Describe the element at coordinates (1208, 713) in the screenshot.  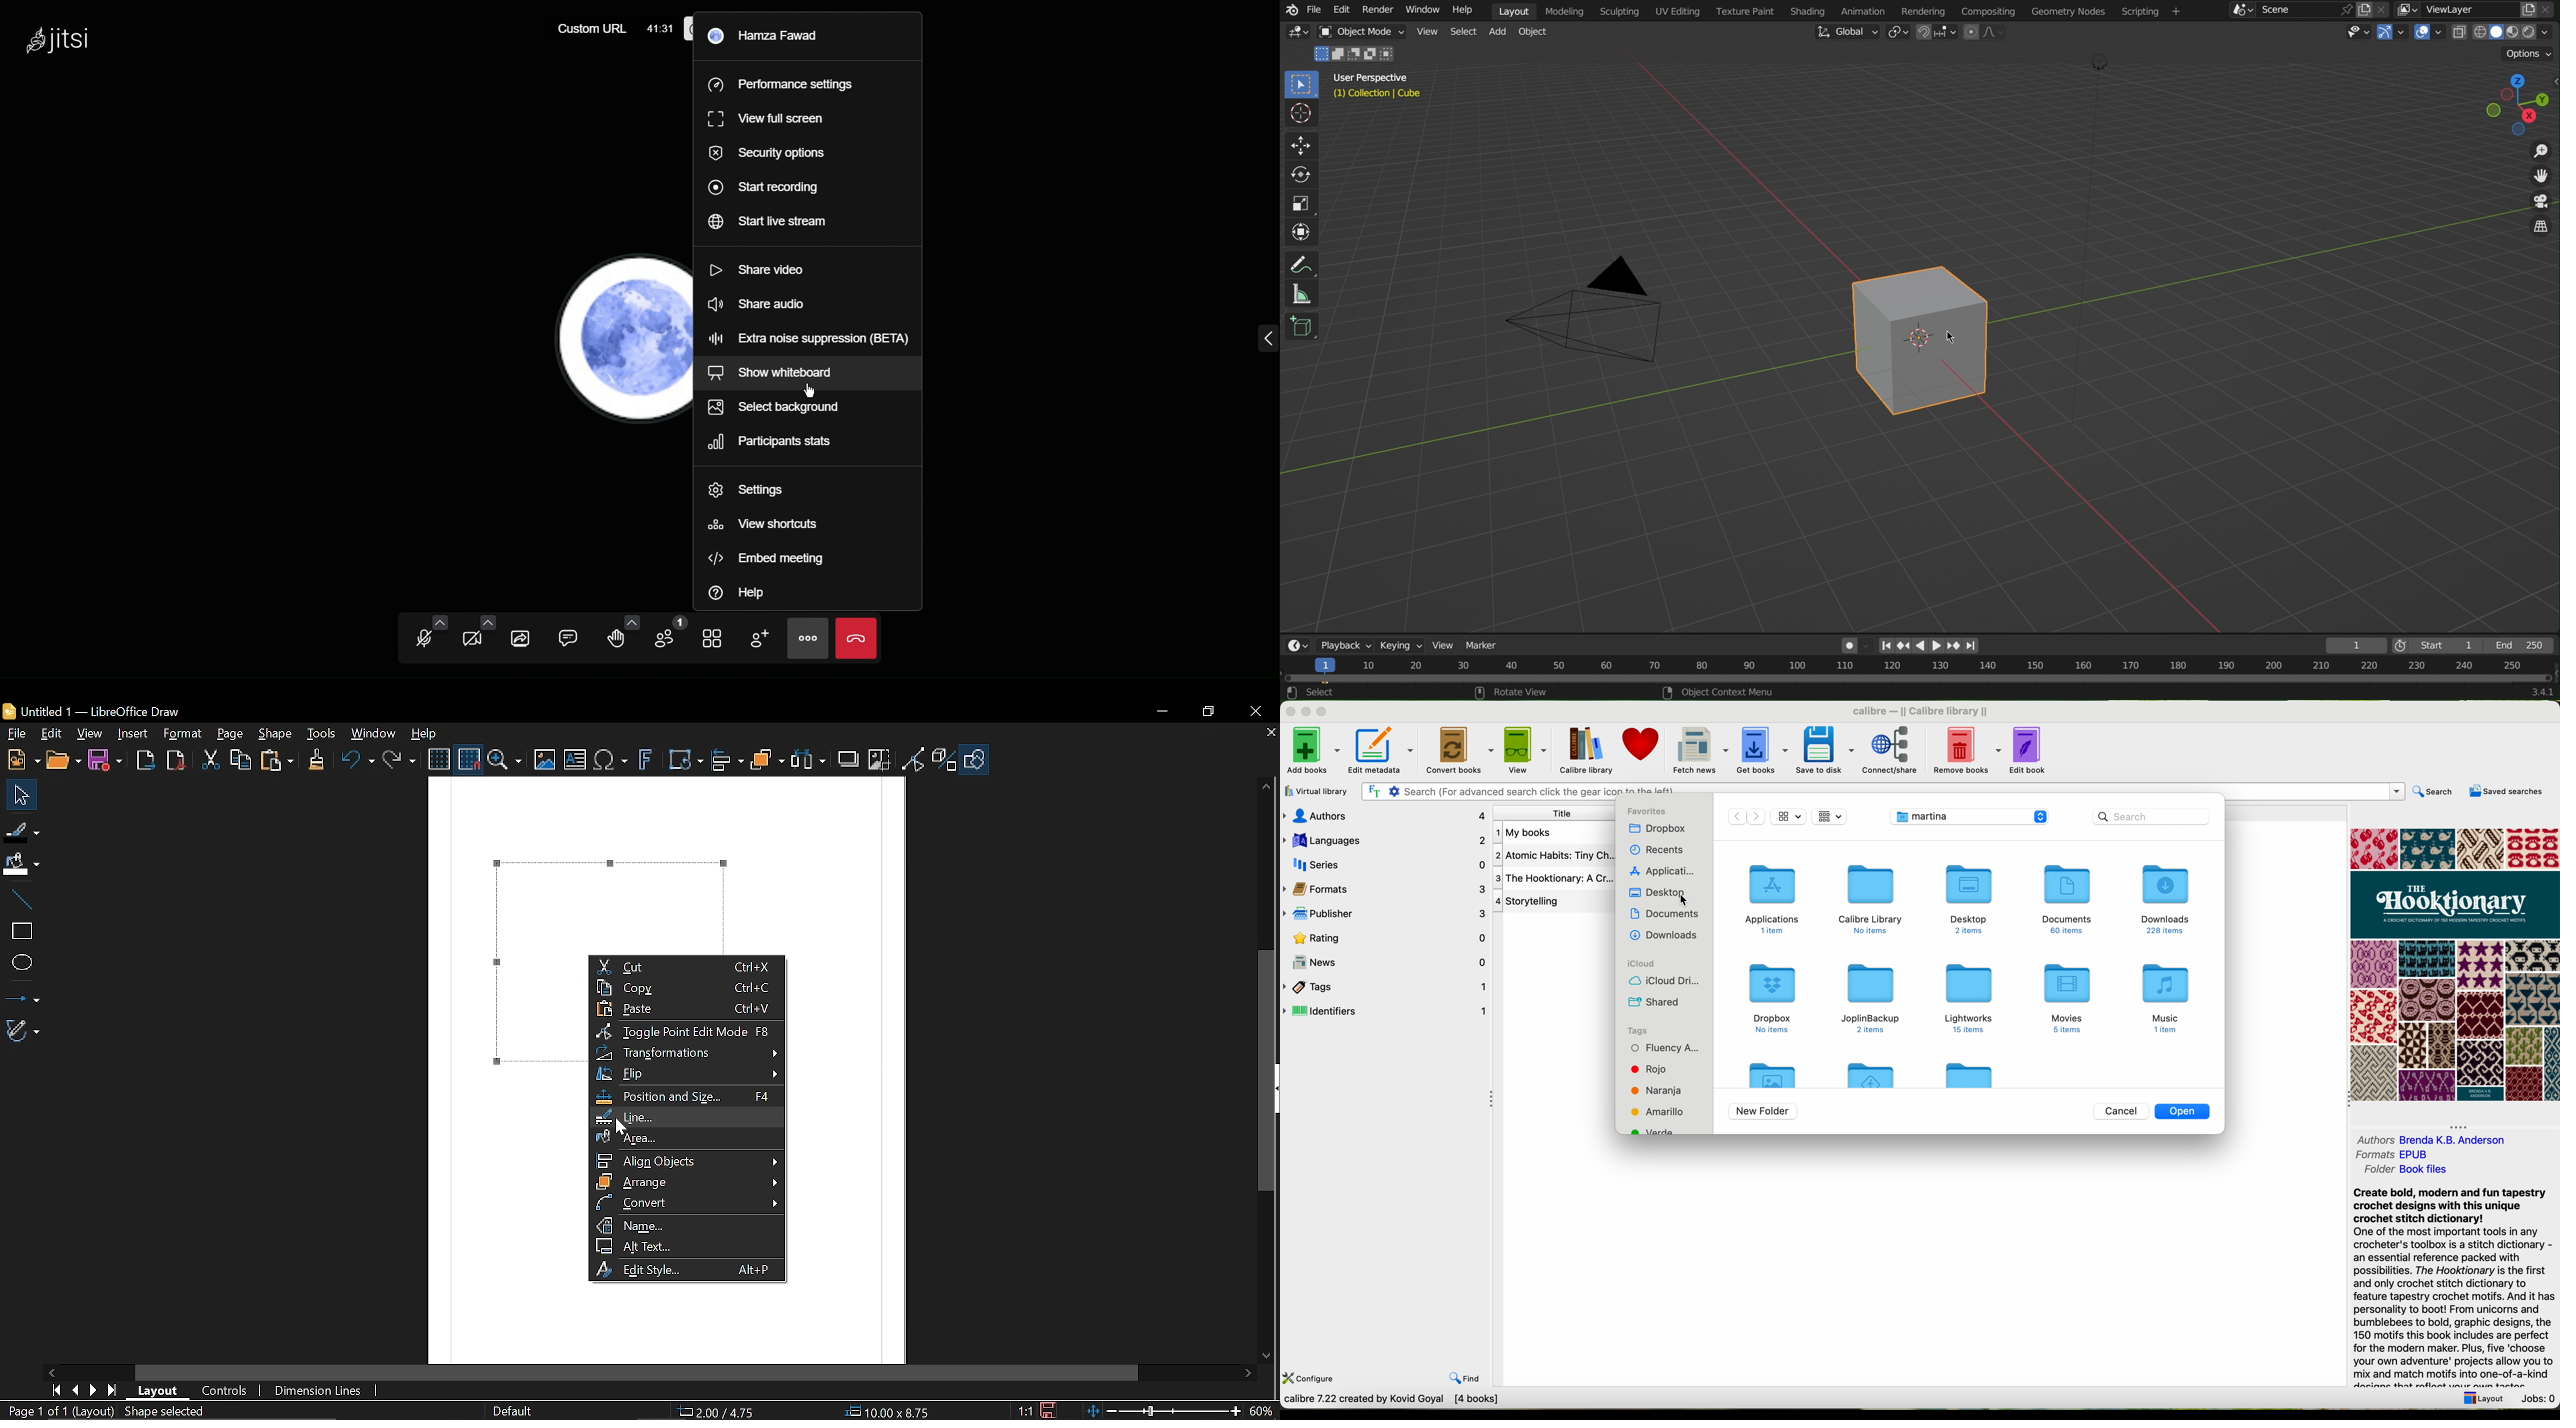
I see `Restore down` at that location.